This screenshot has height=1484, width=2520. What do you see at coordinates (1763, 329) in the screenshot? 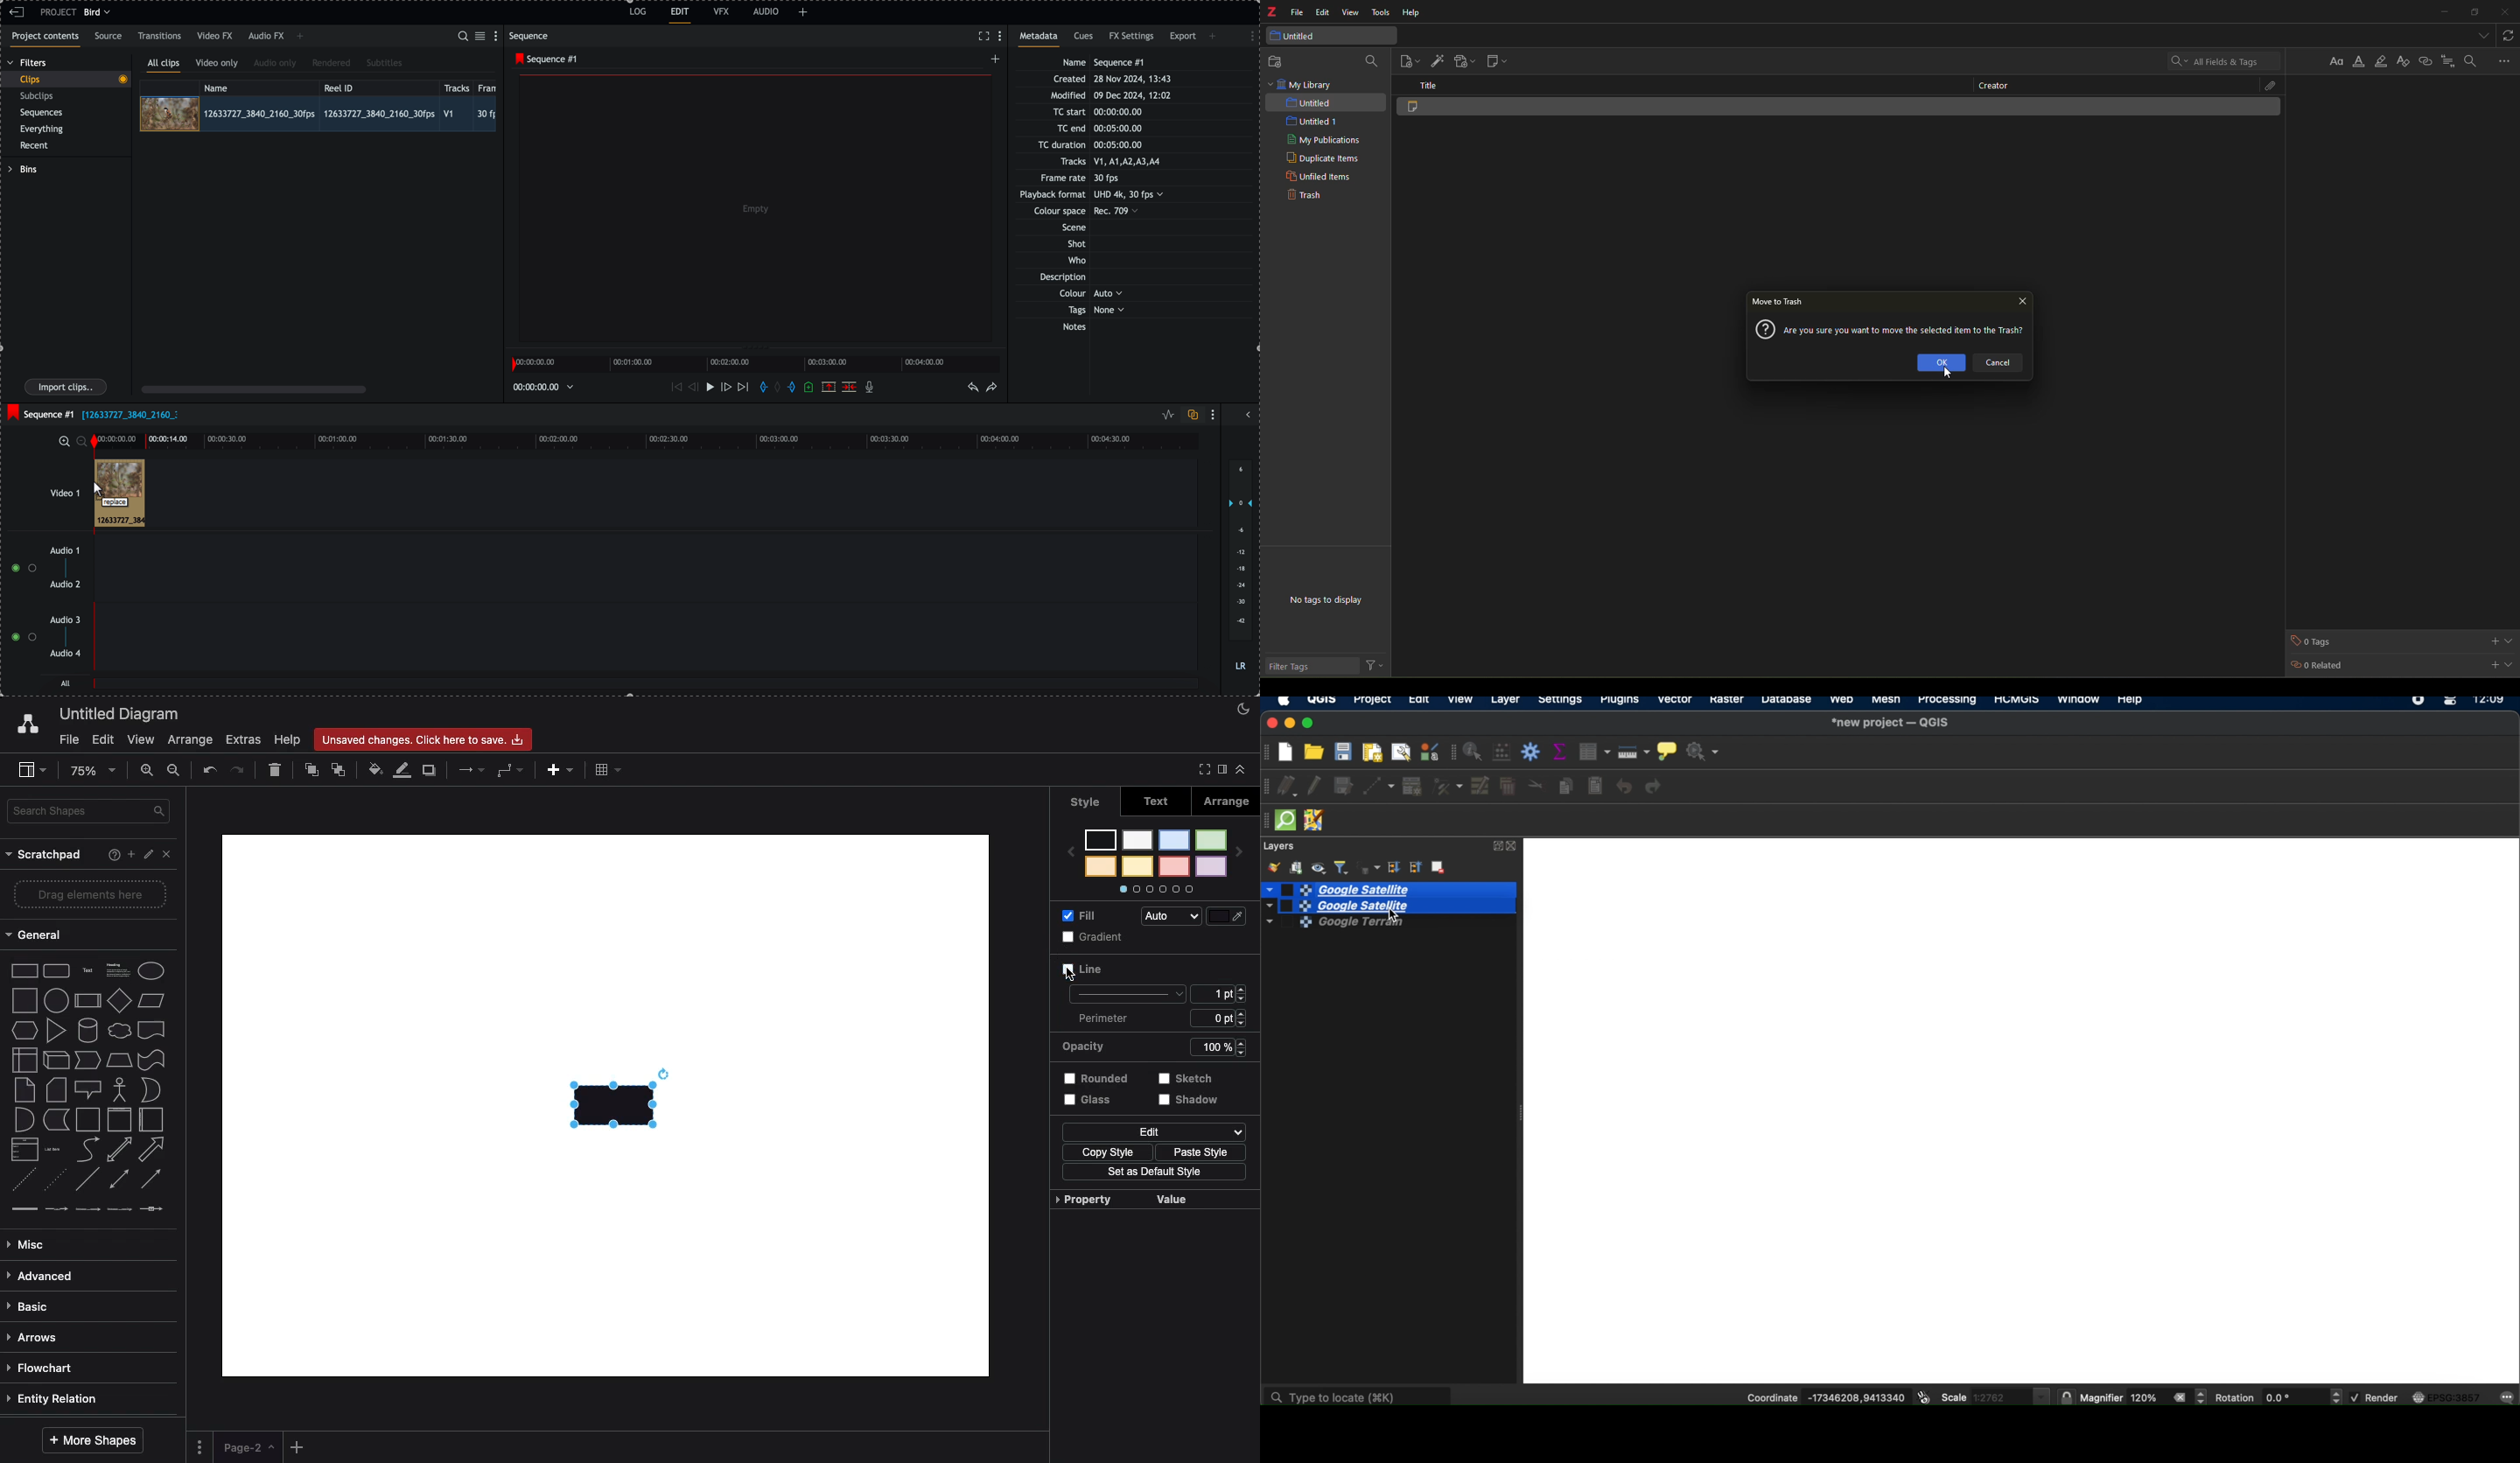
I see `?` at bounding box center [1763, 329].